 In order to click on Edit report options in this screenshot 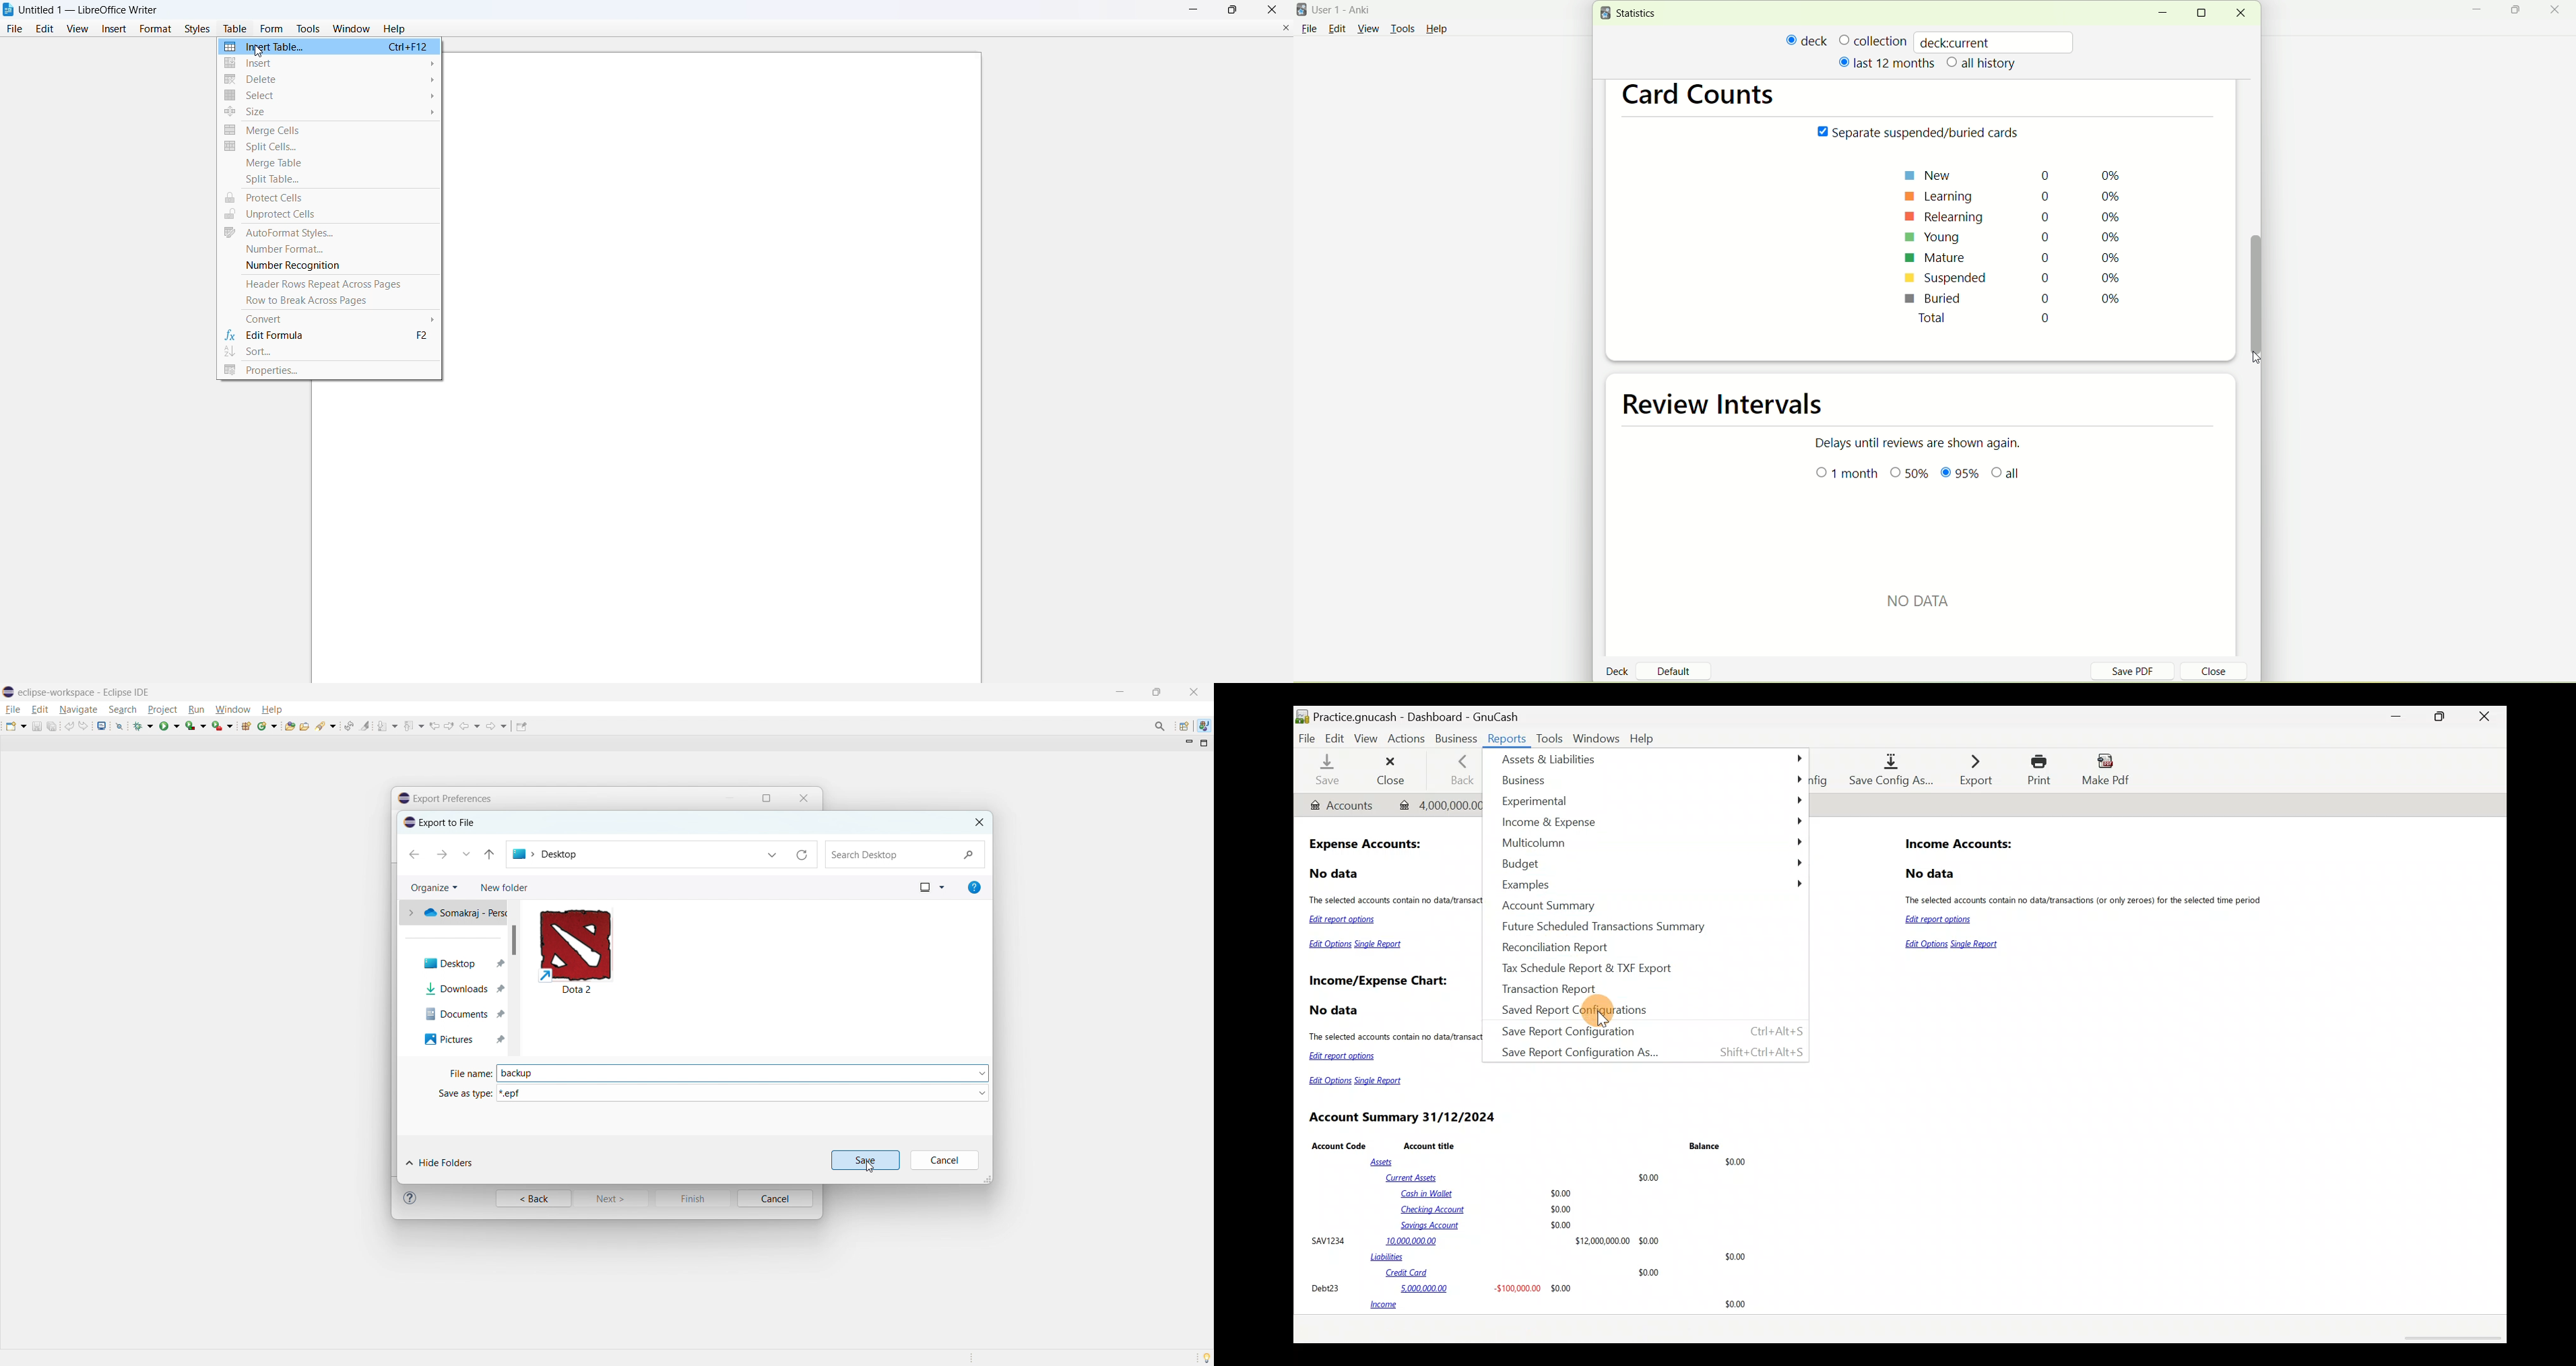, I will do `click(1937, 921)`.